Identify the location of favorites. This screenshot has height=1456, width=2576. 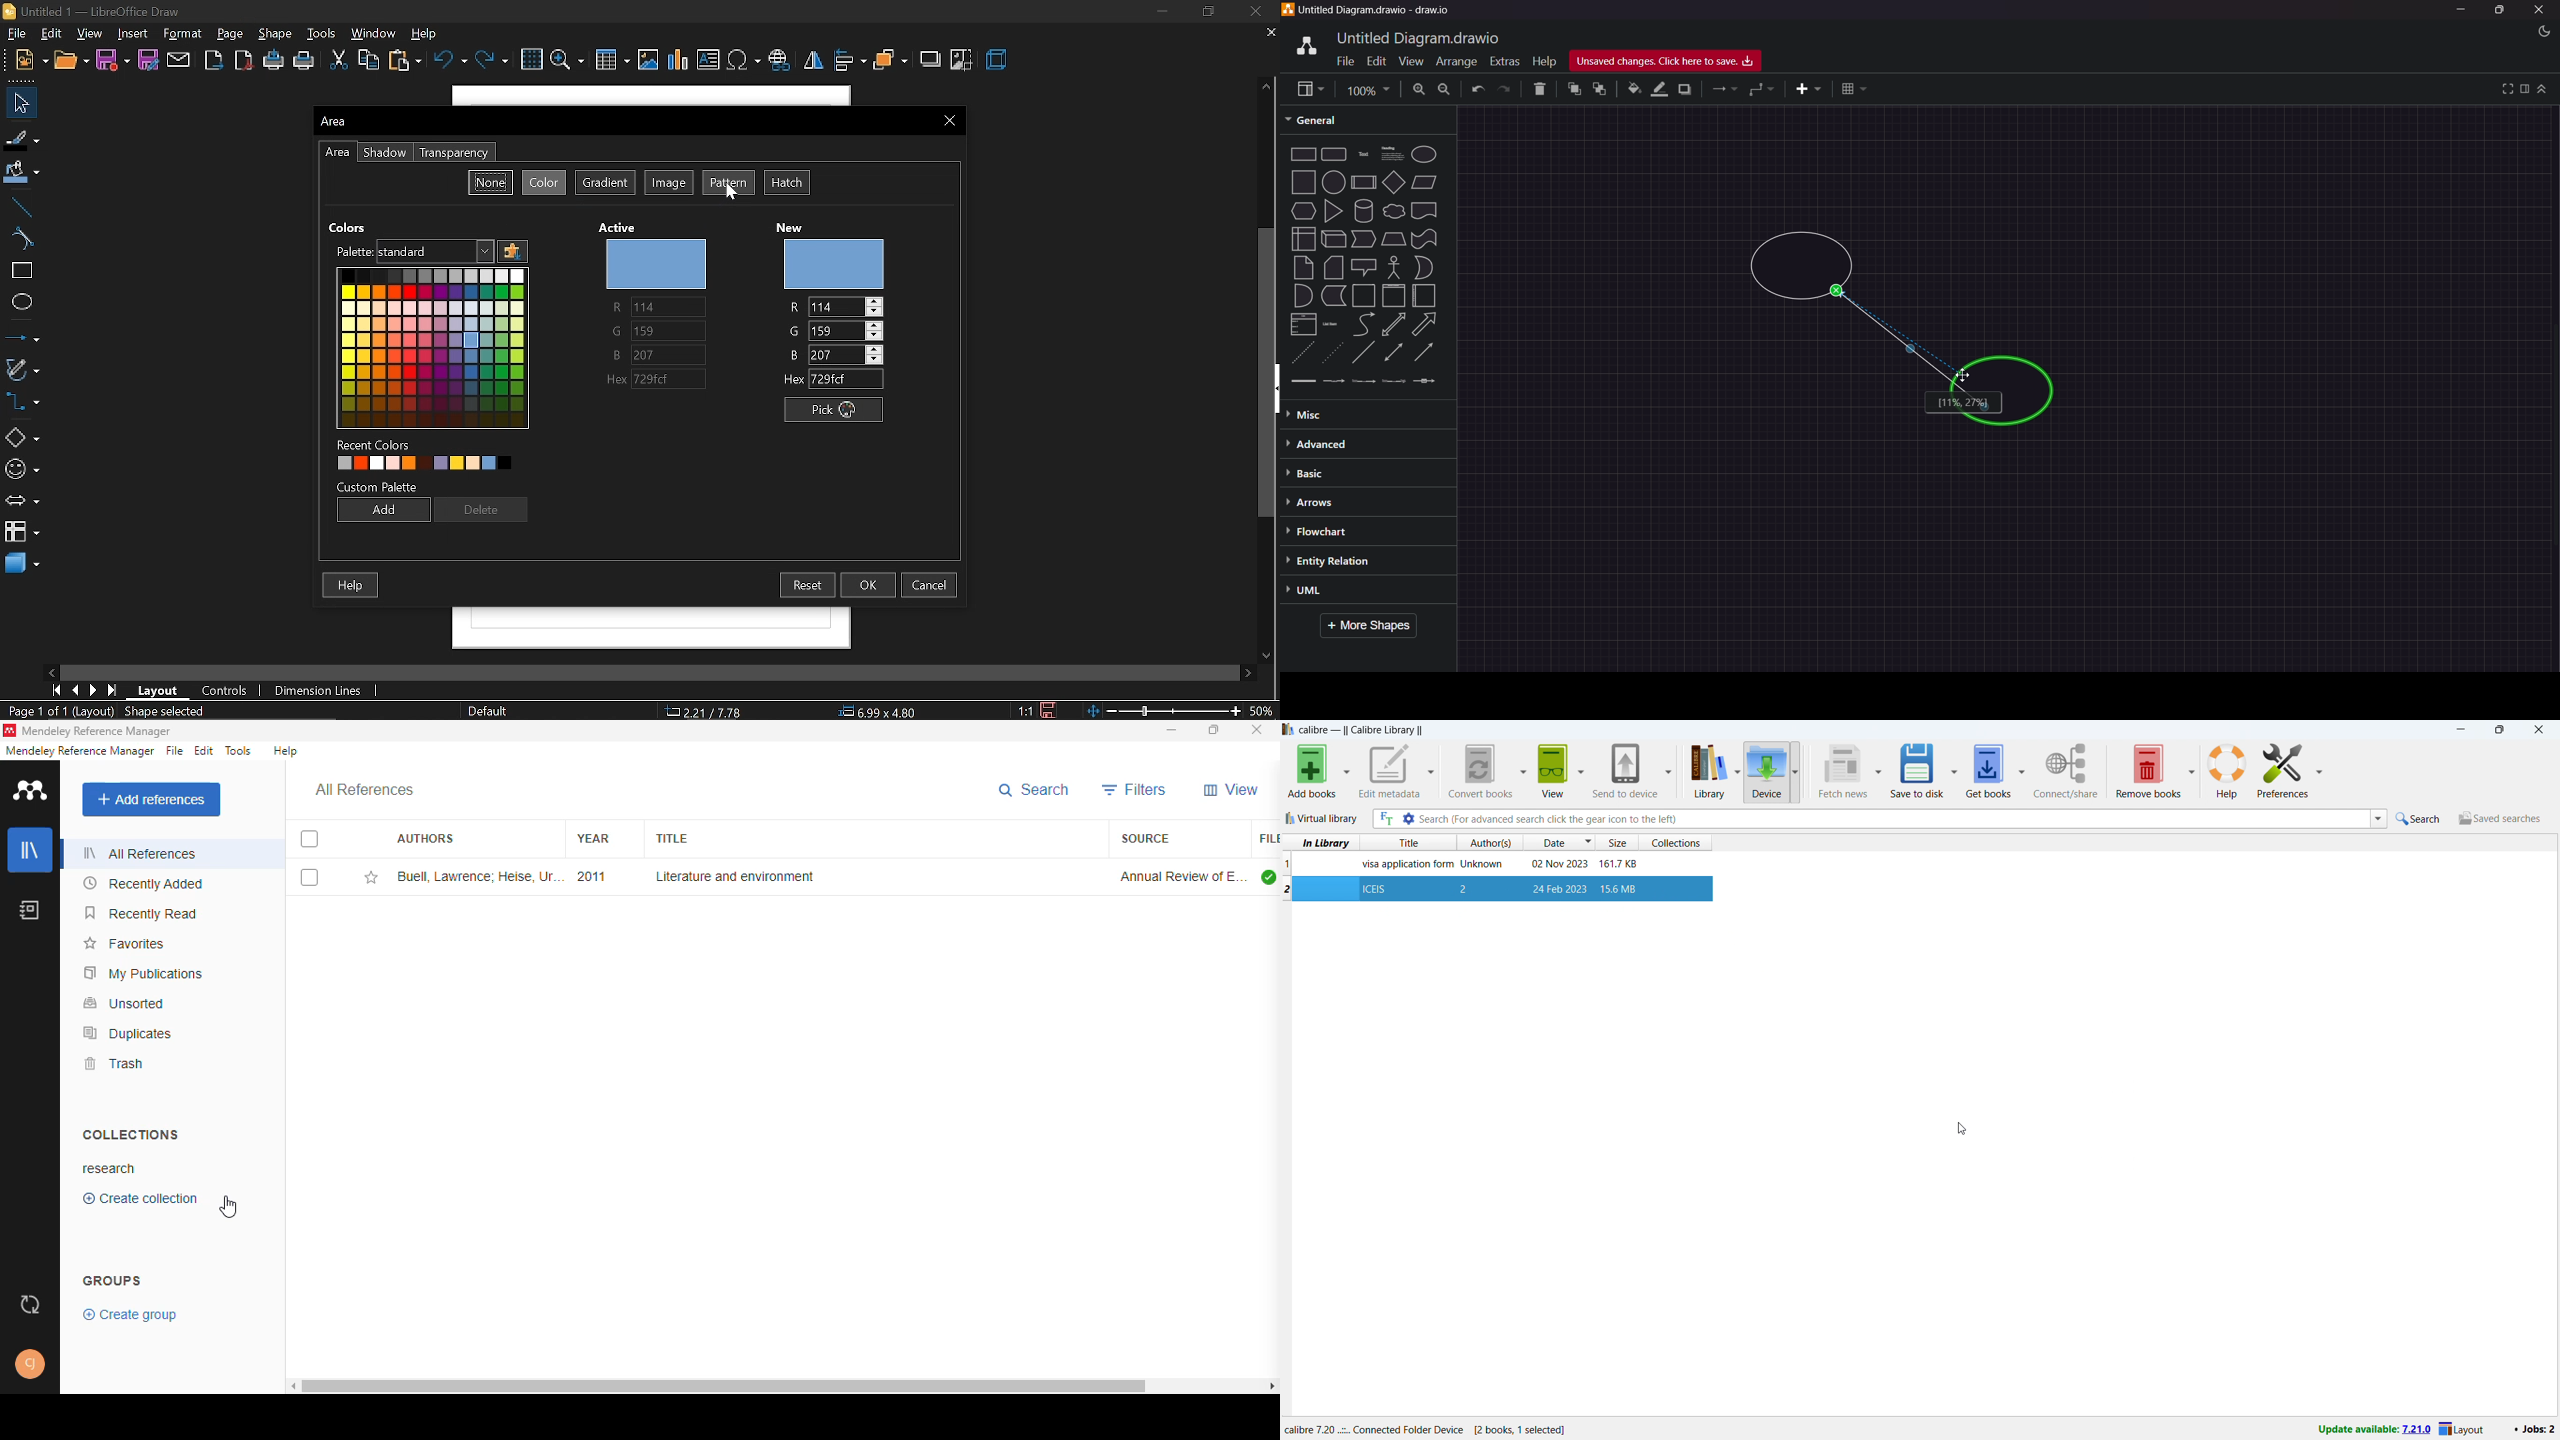
(127, 944).